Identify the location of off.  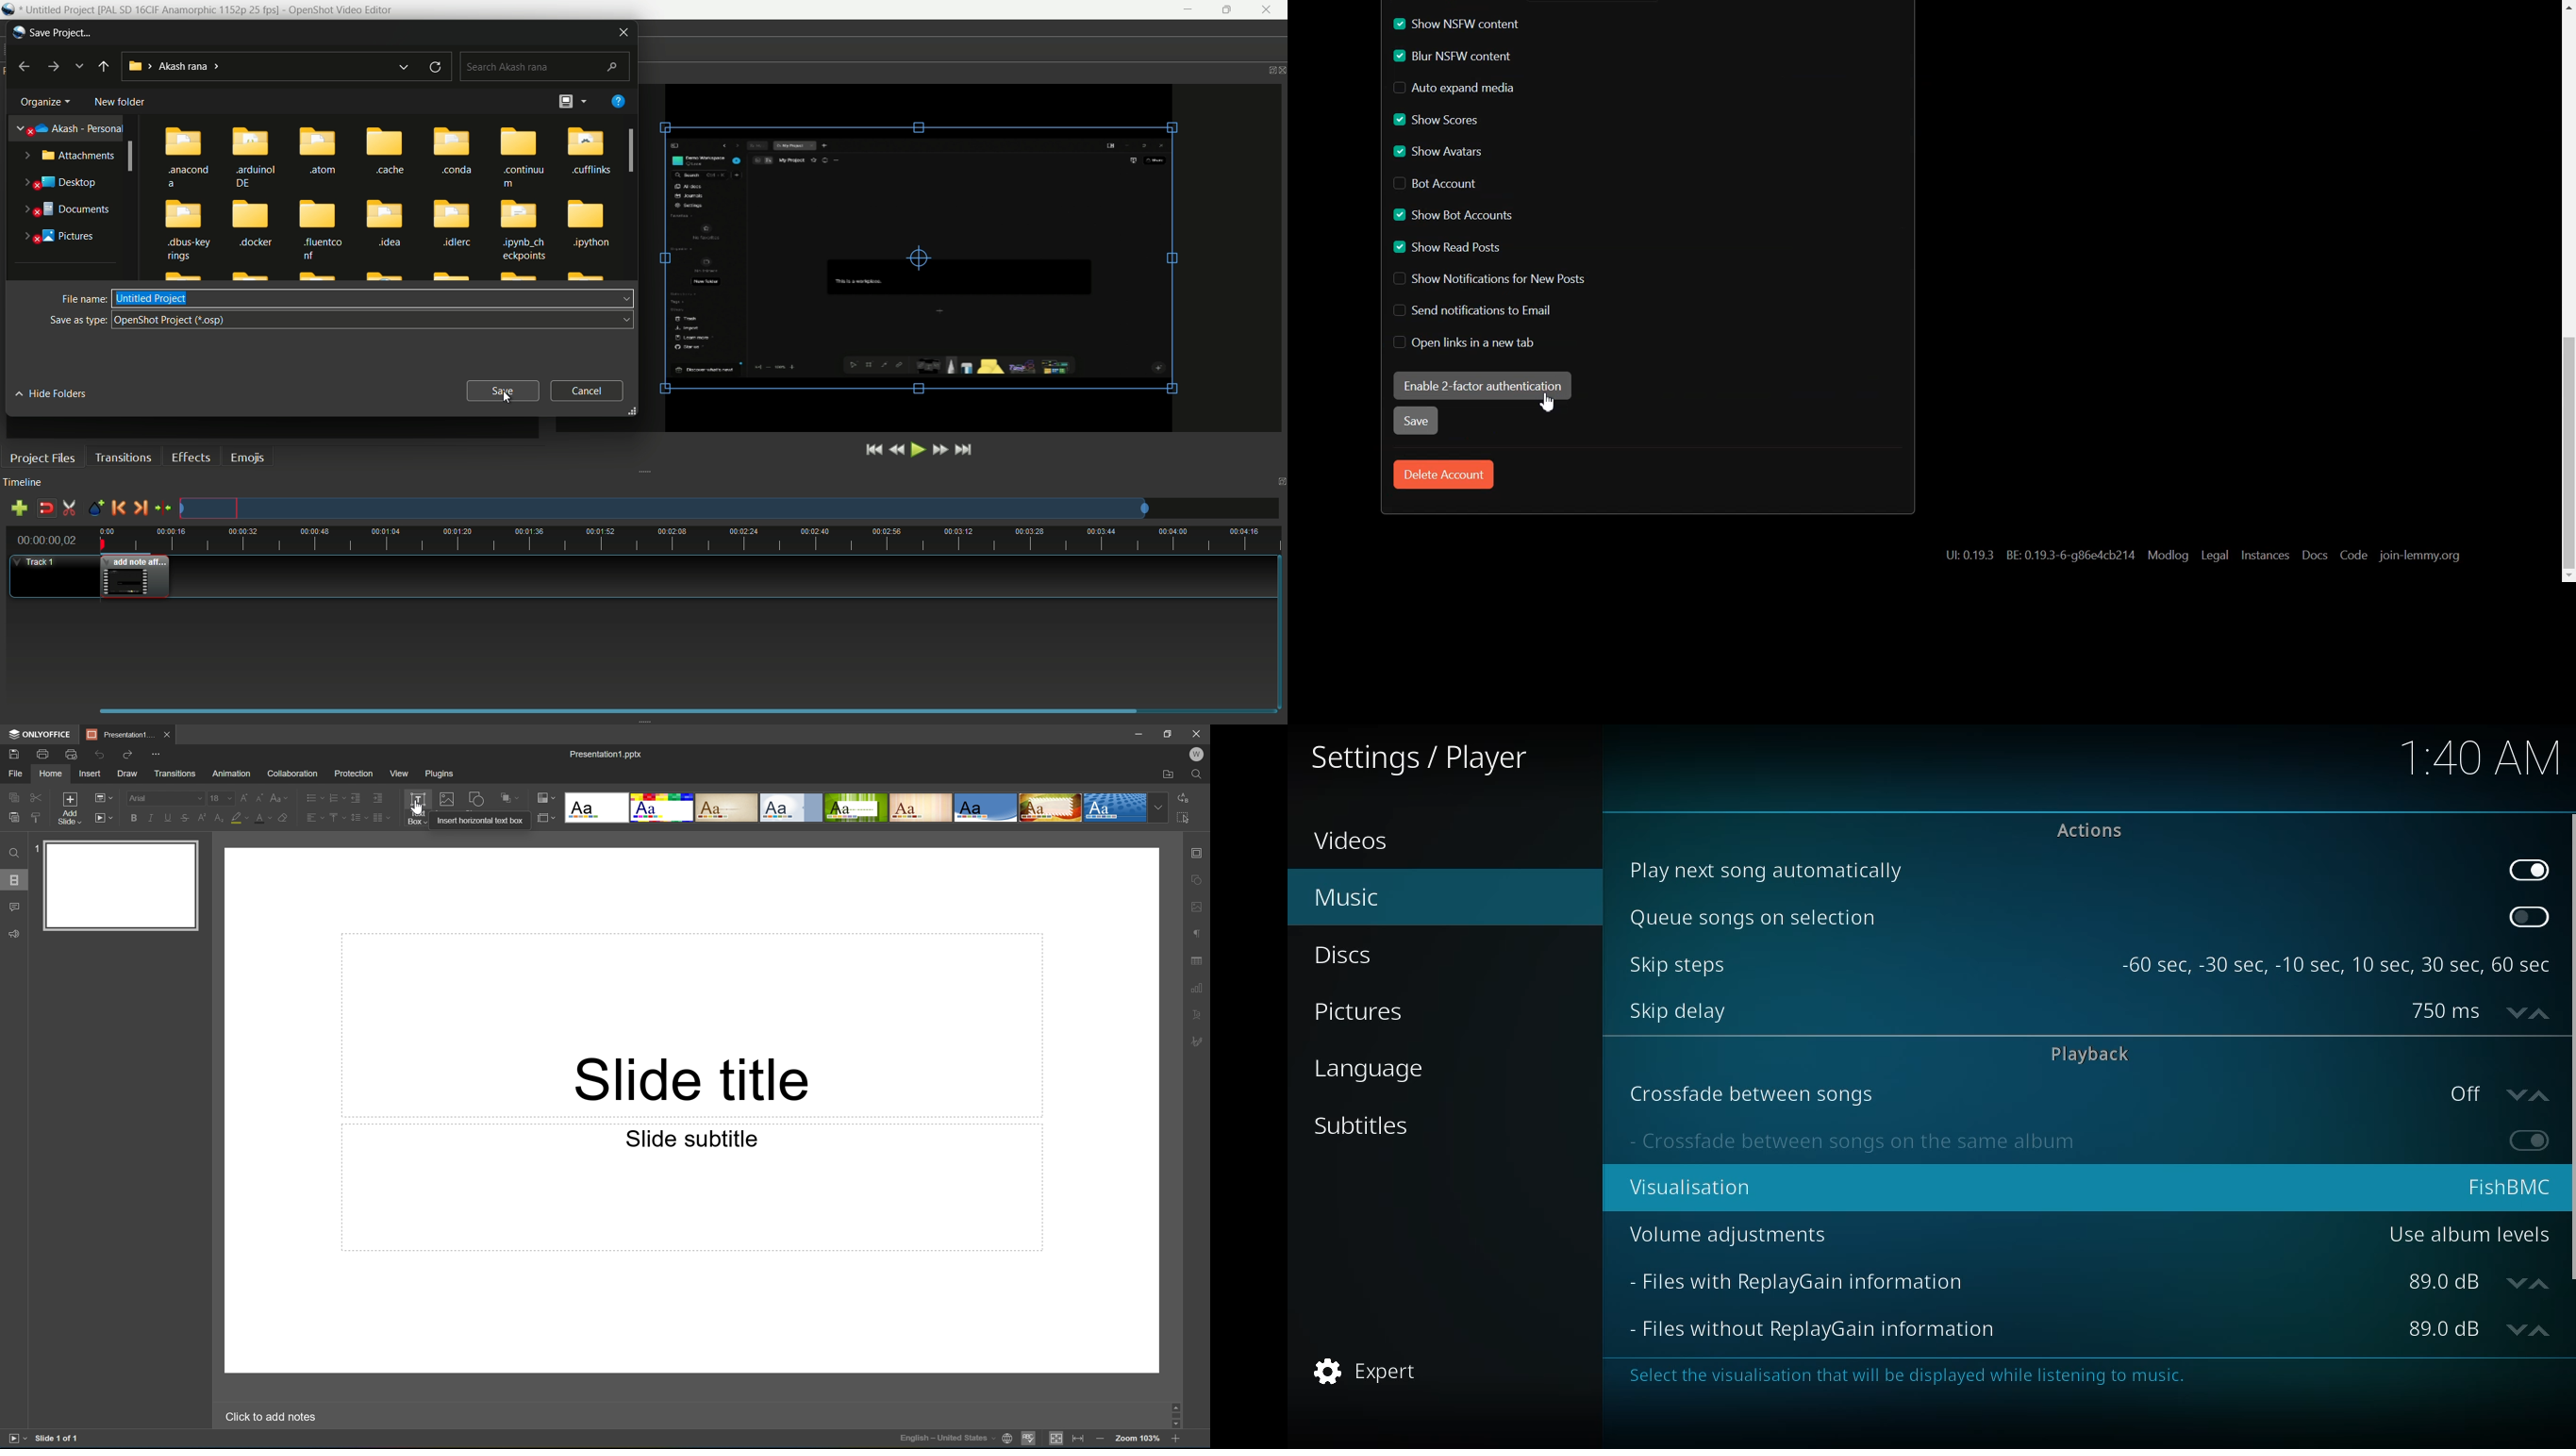
(2498, 1092).